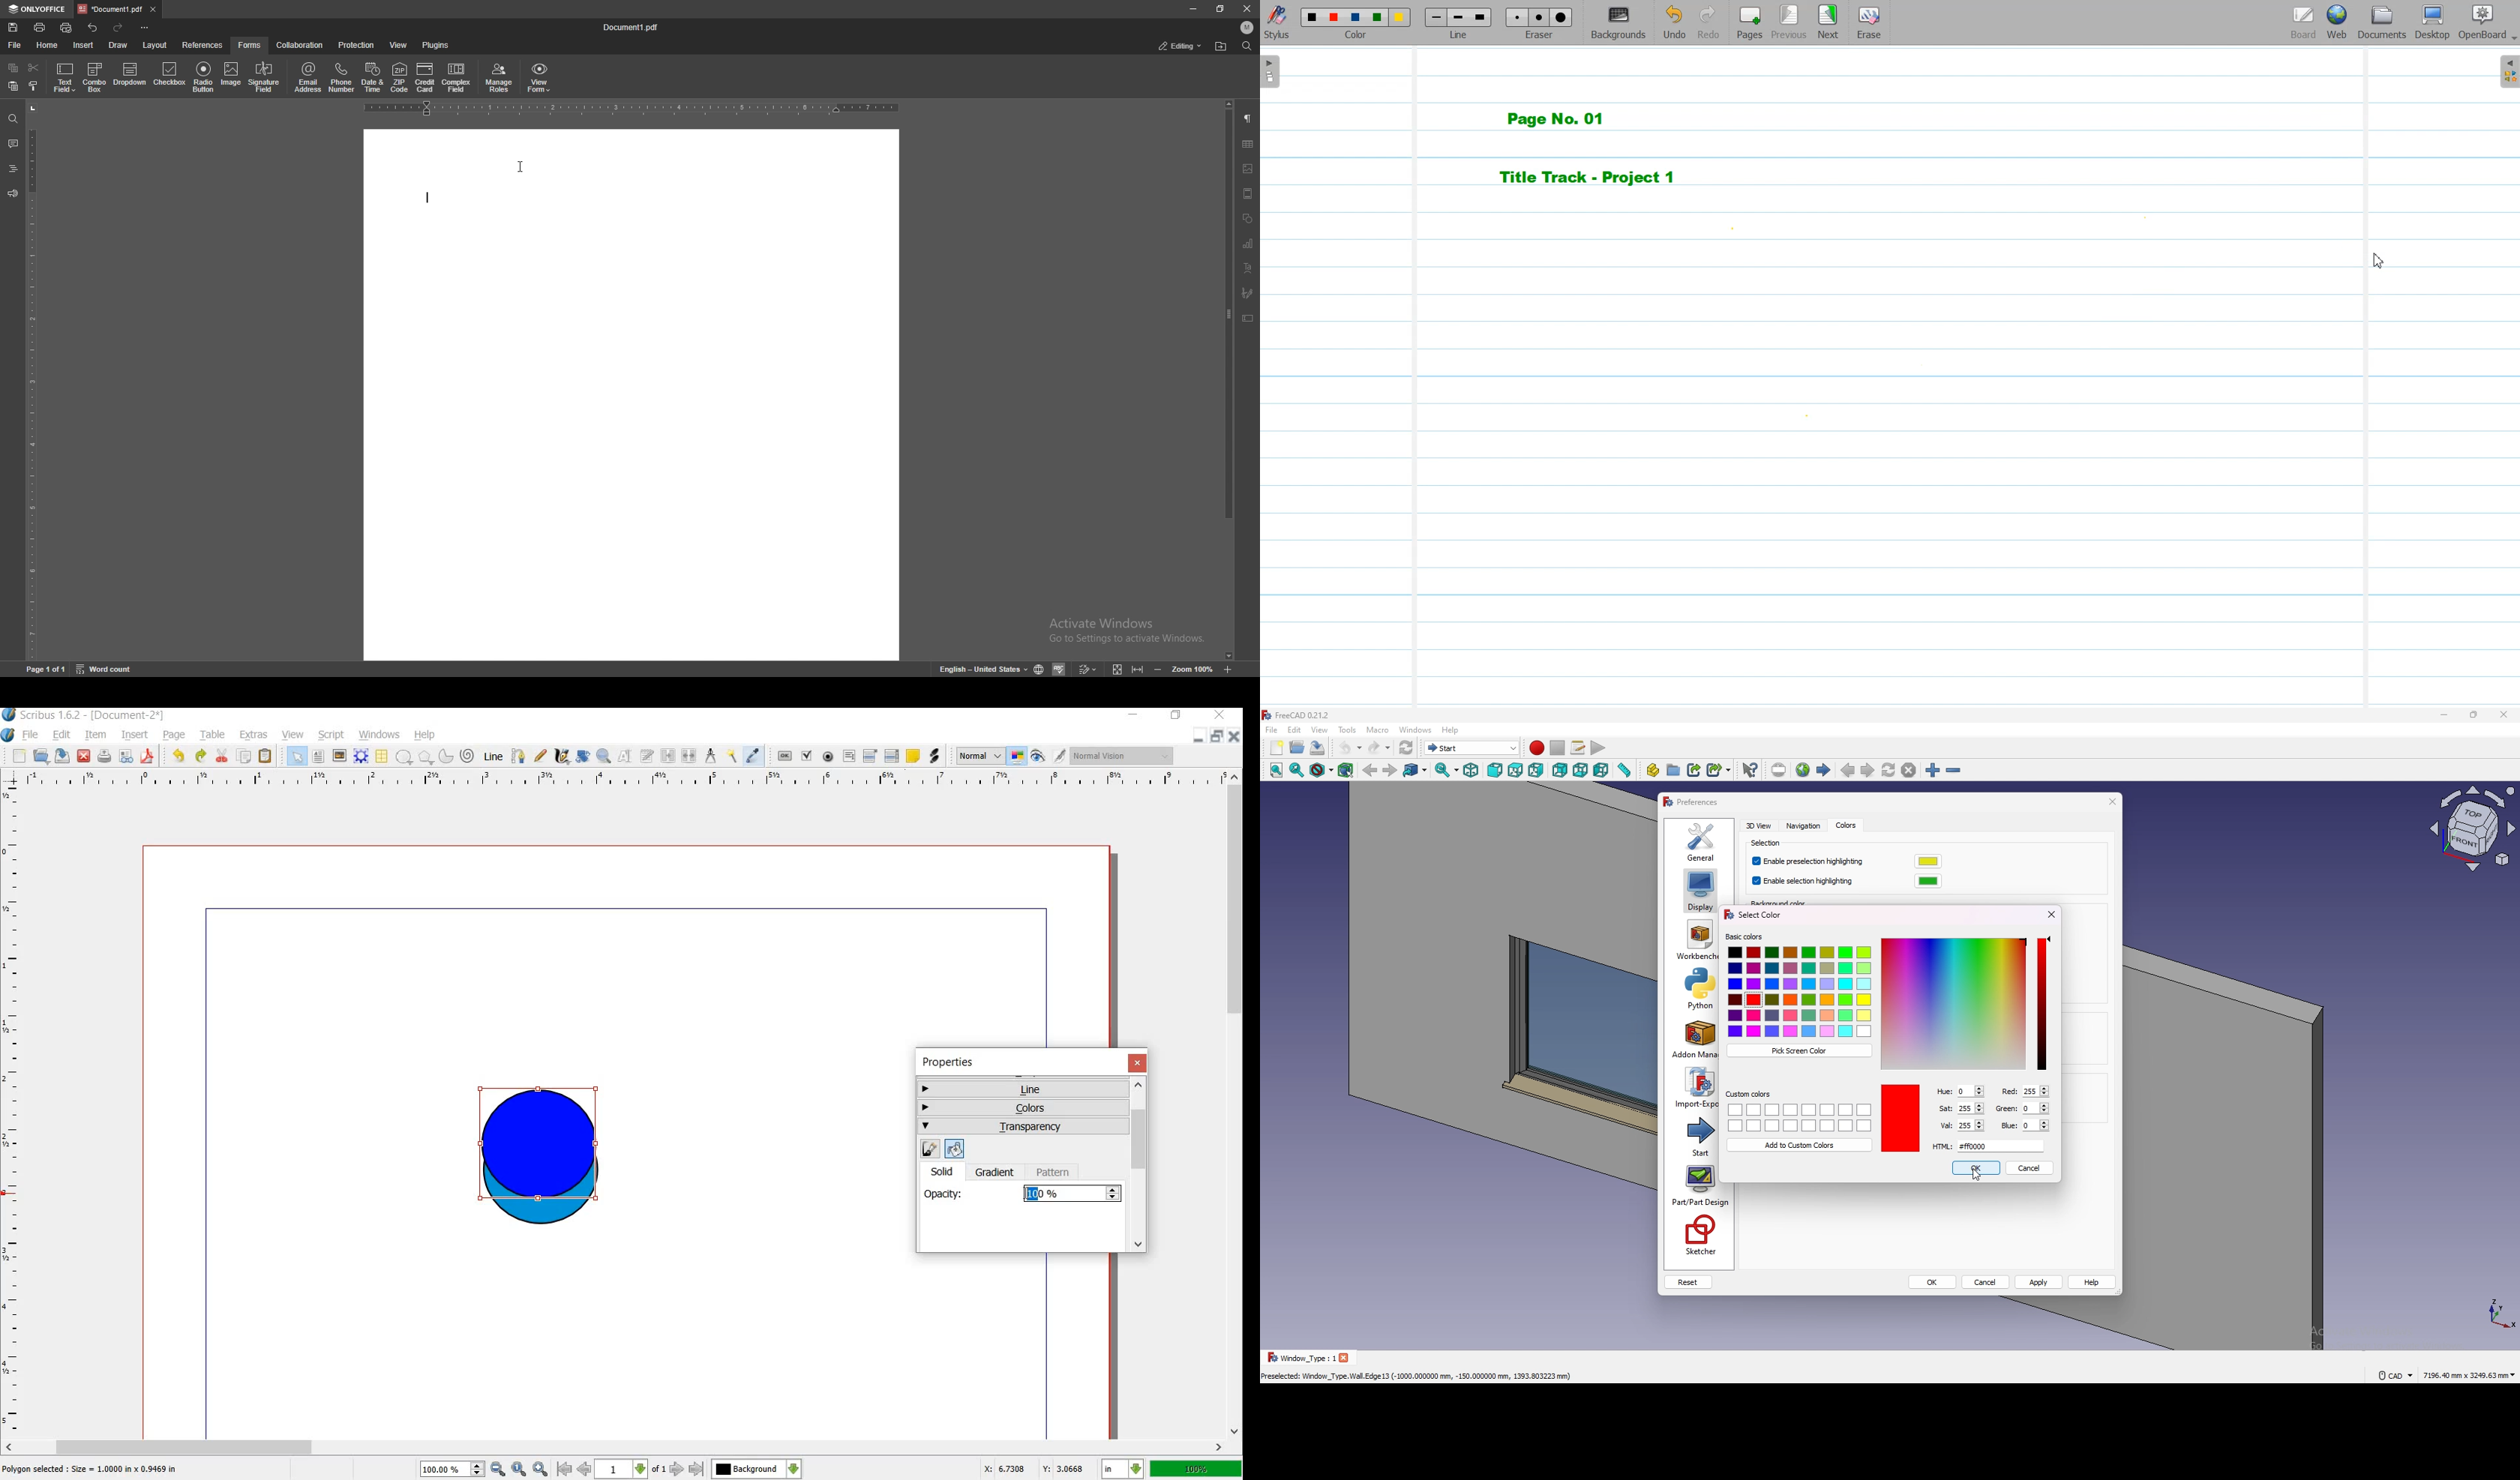 This screenshot has width=2520, height=1484. I want to click on help, so click(2093, 1282).